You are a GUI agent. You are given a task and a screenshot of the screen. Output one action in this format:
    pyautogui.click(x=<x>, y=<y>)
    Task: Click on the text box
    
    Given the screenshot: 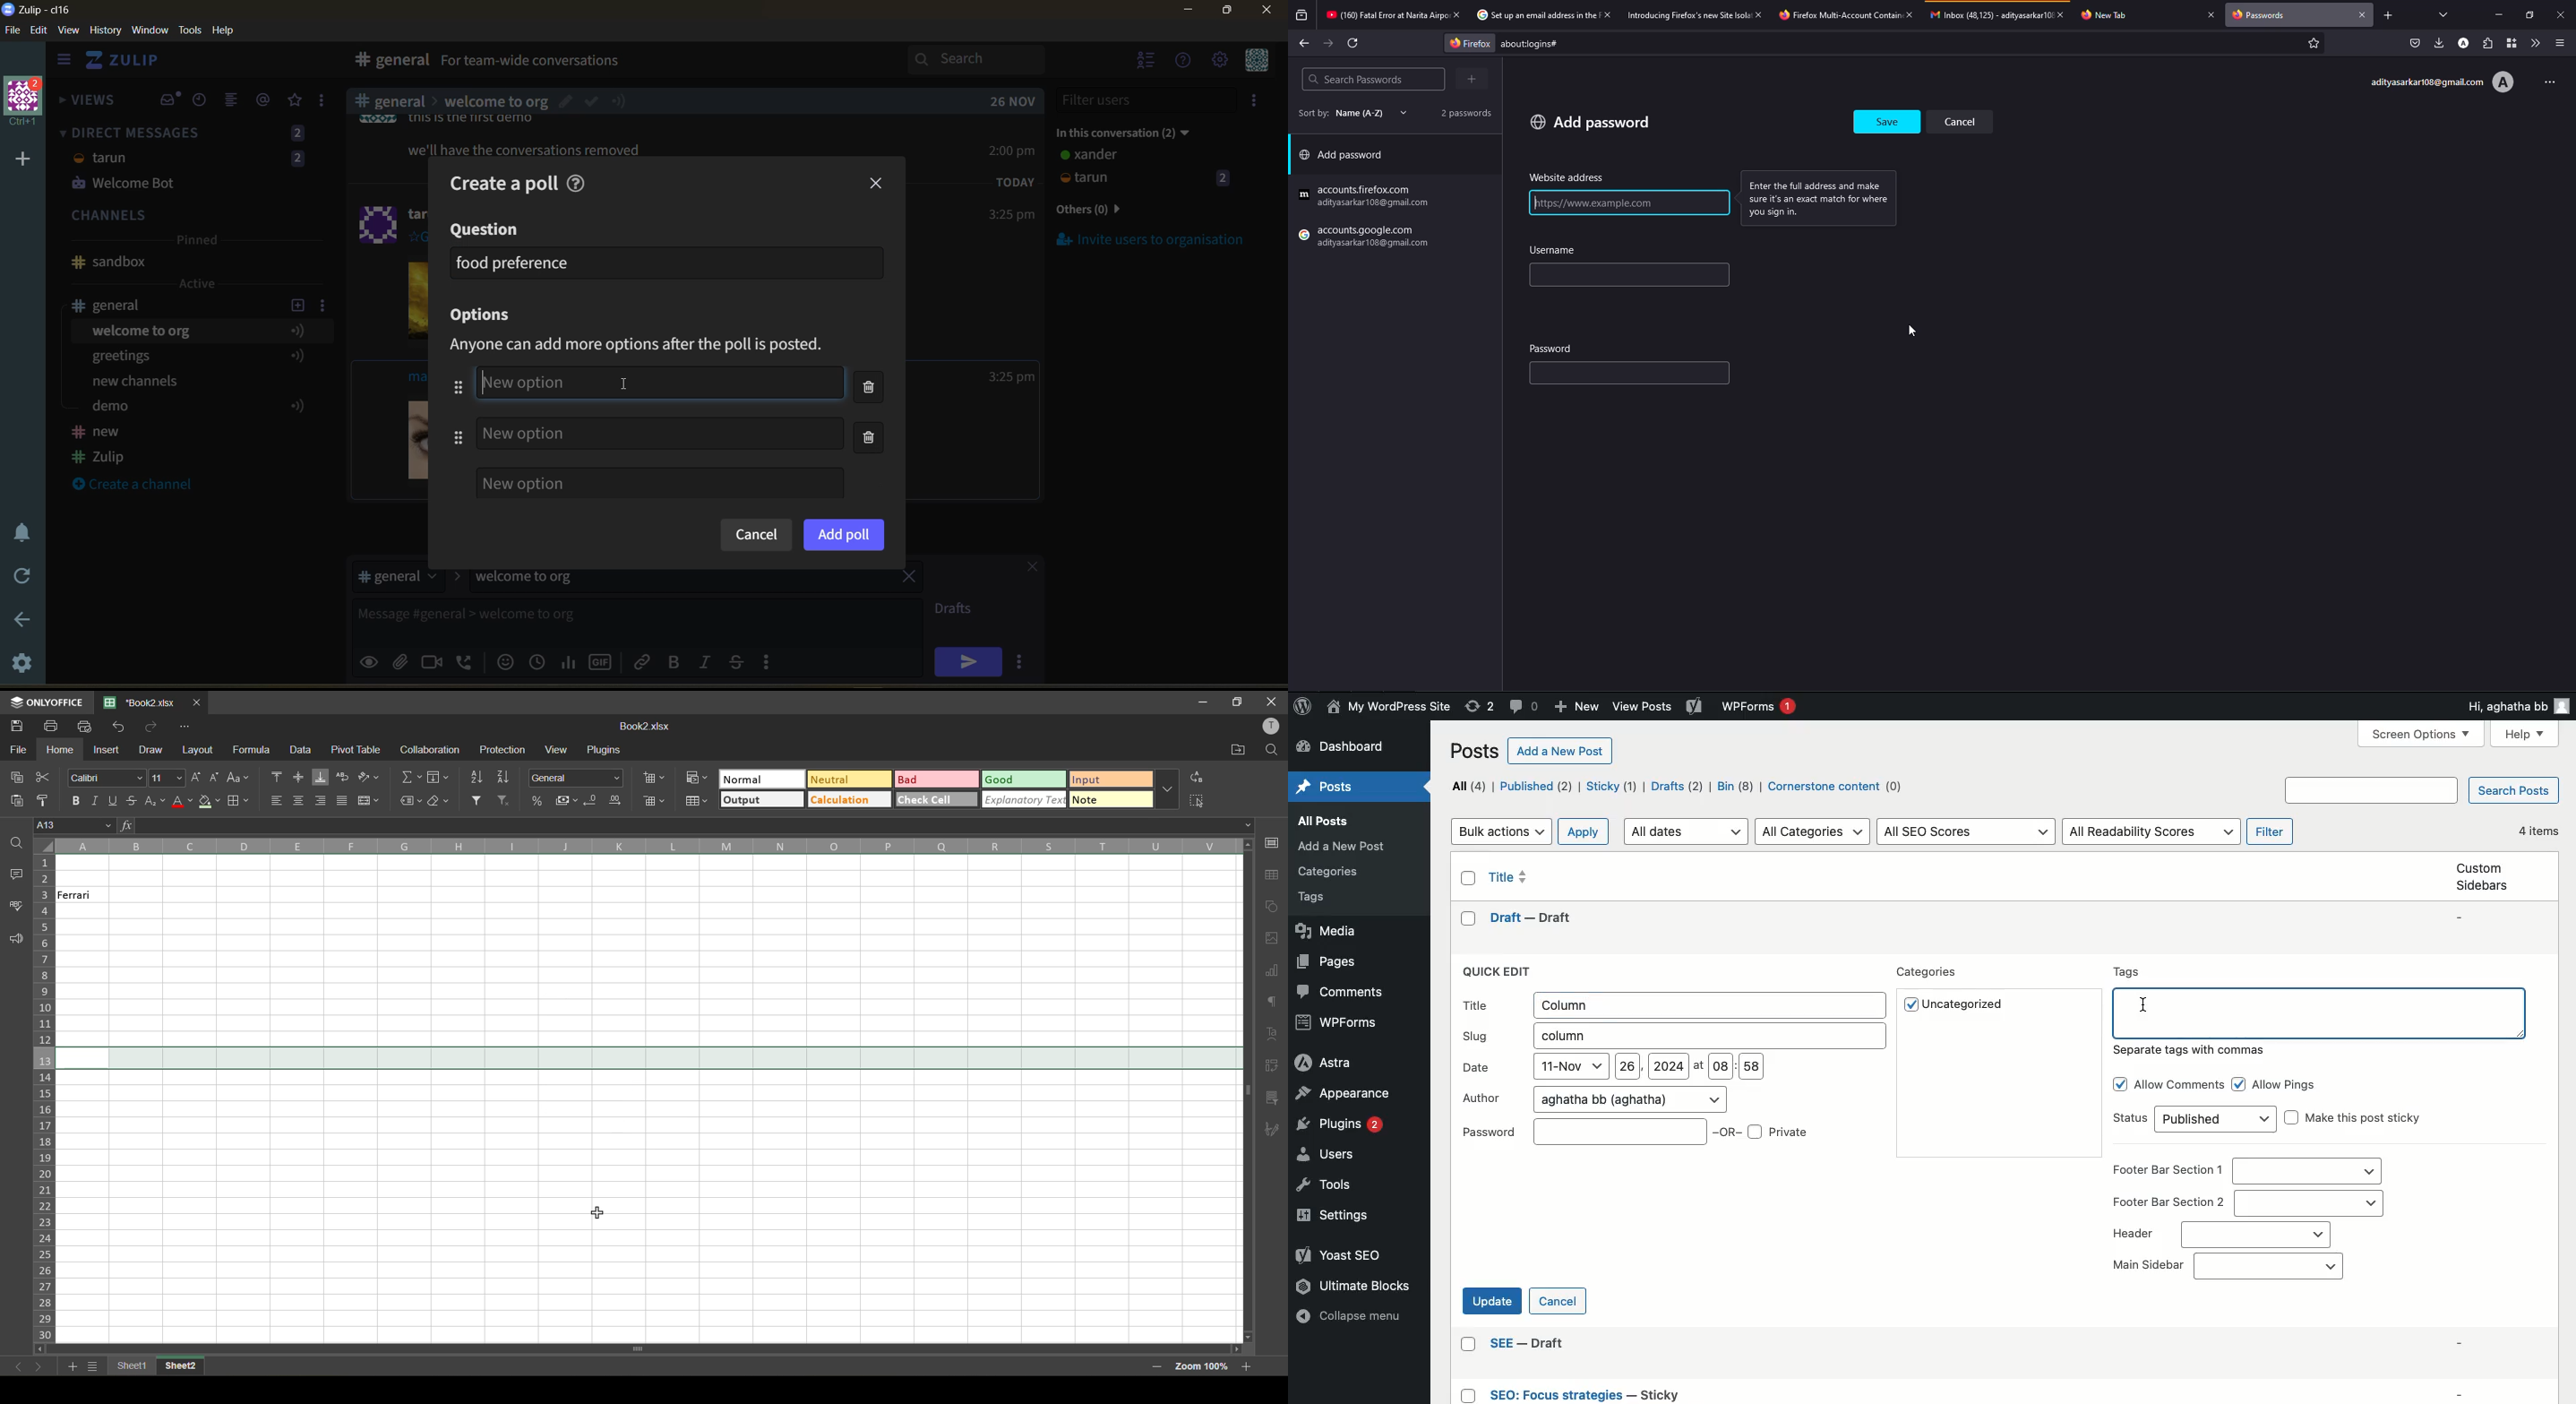 What is the action you would take?
    pyautogui.click(x=602, y=619)
    